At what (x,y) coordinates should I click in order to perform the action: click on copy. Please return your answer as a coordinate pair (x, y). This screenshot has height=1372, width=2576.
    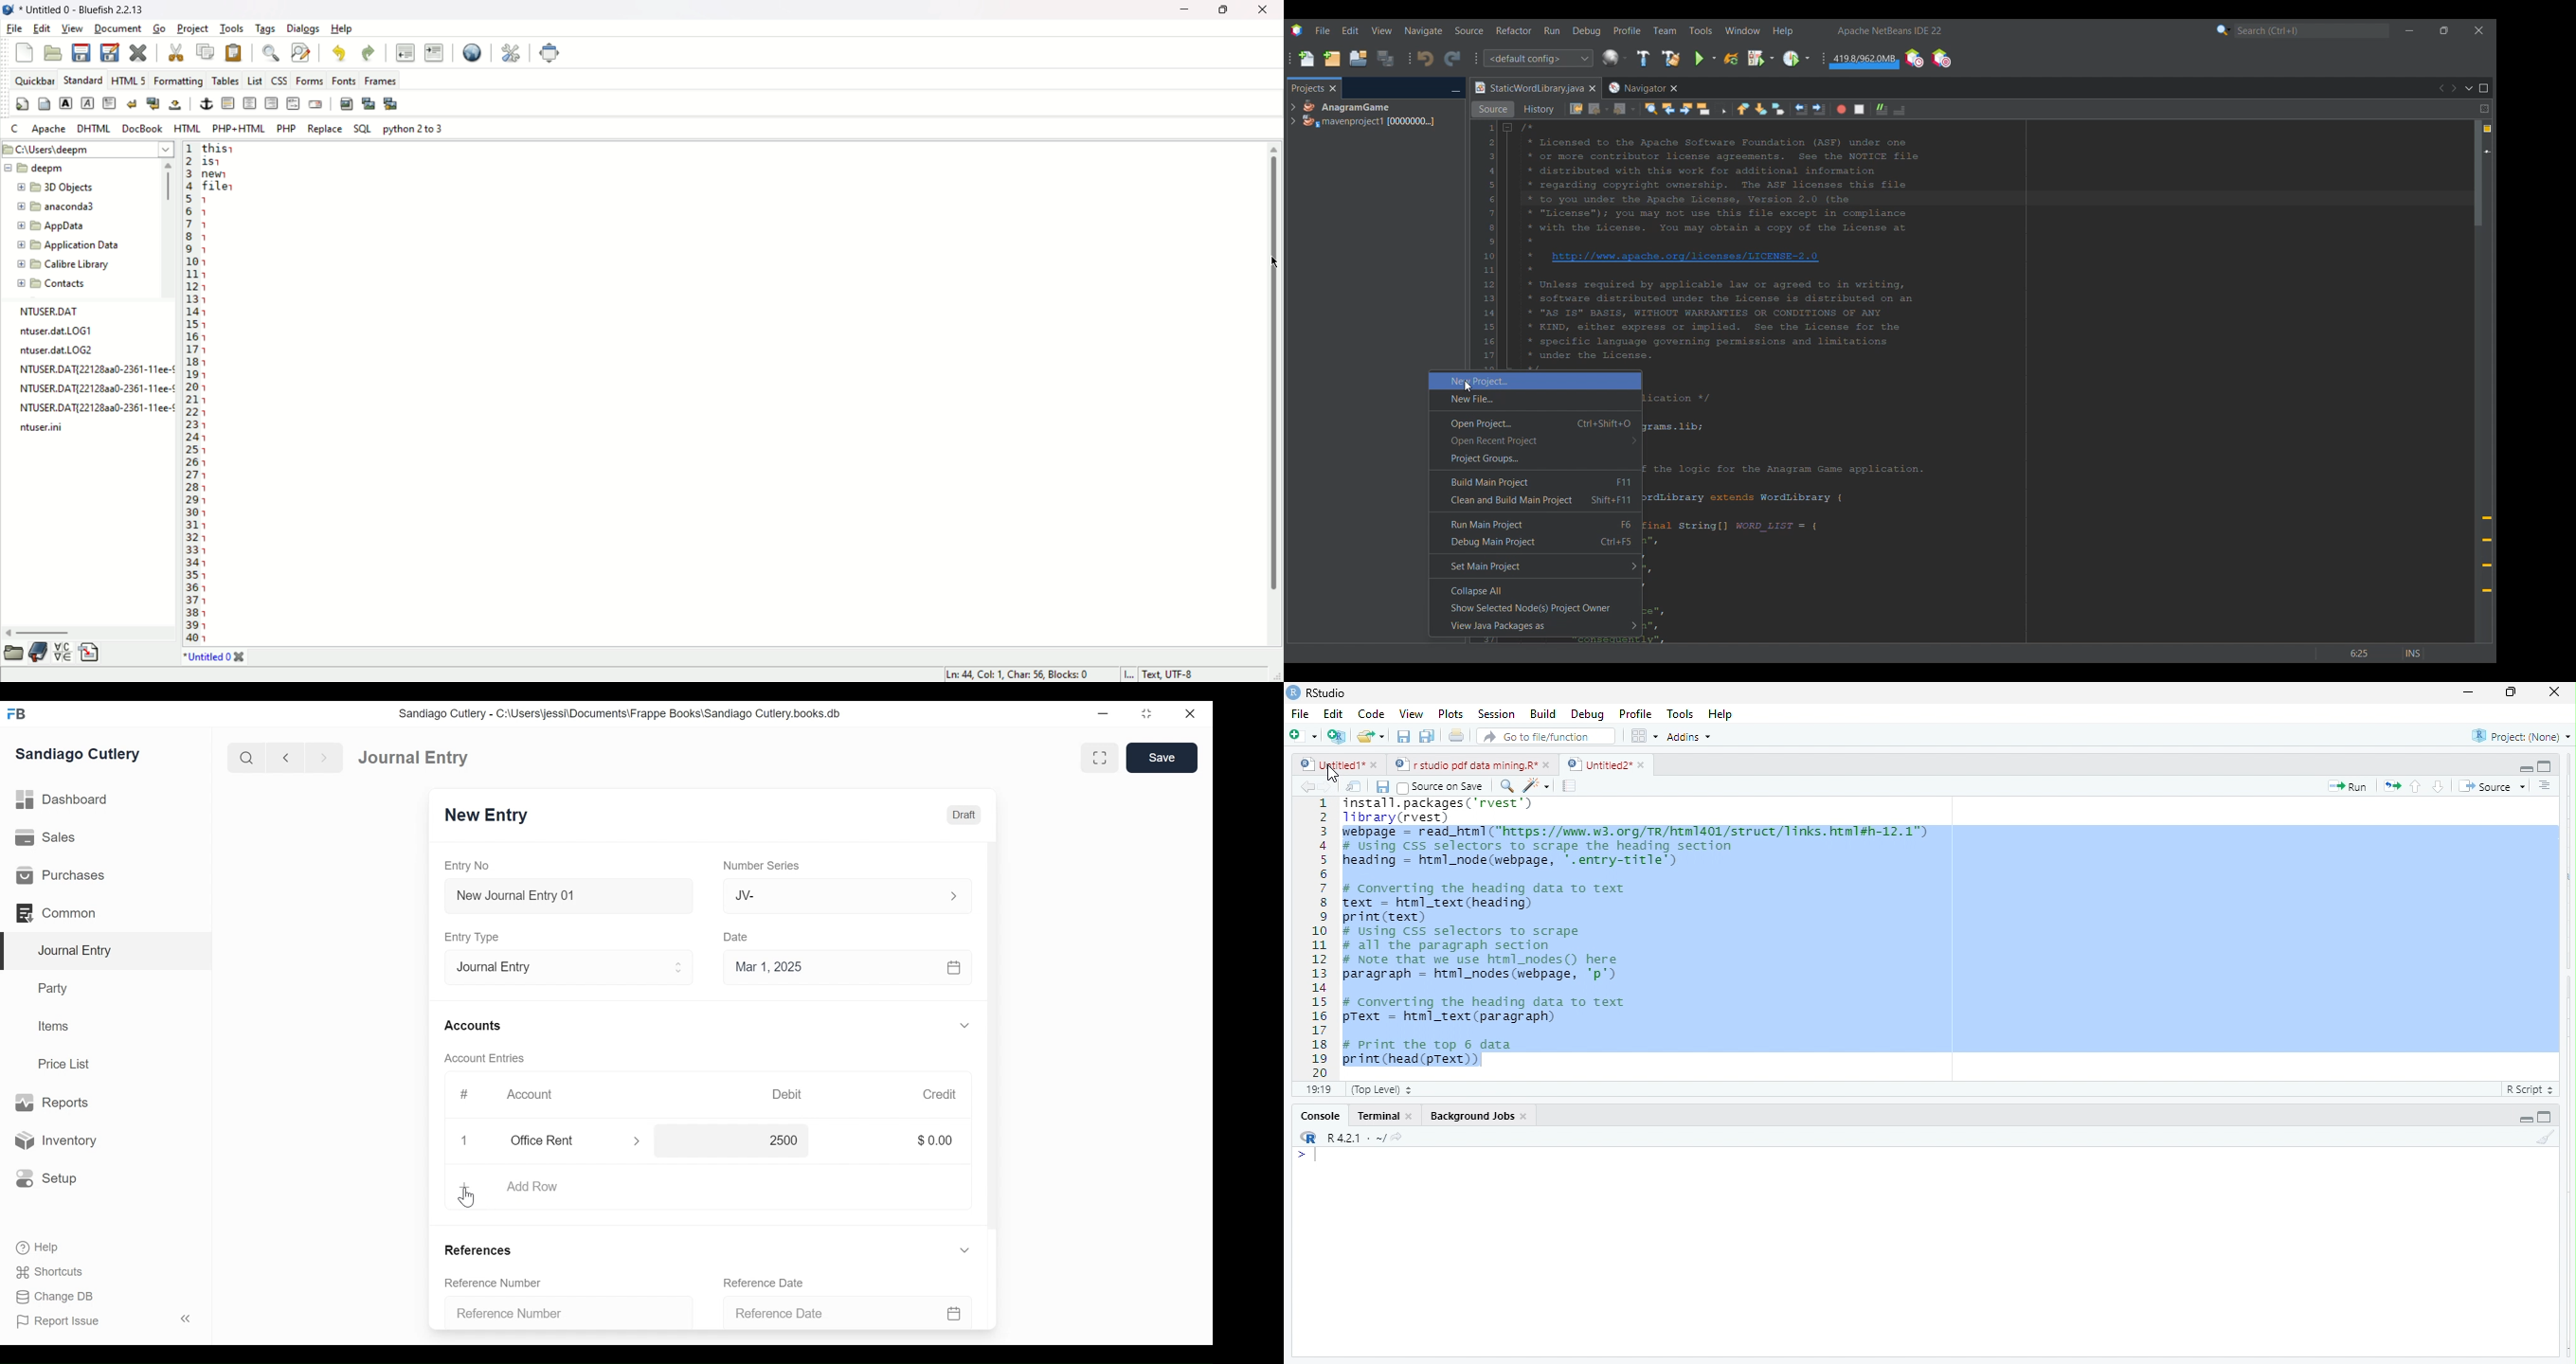
    Looking at the image, I should click on (207, 52).